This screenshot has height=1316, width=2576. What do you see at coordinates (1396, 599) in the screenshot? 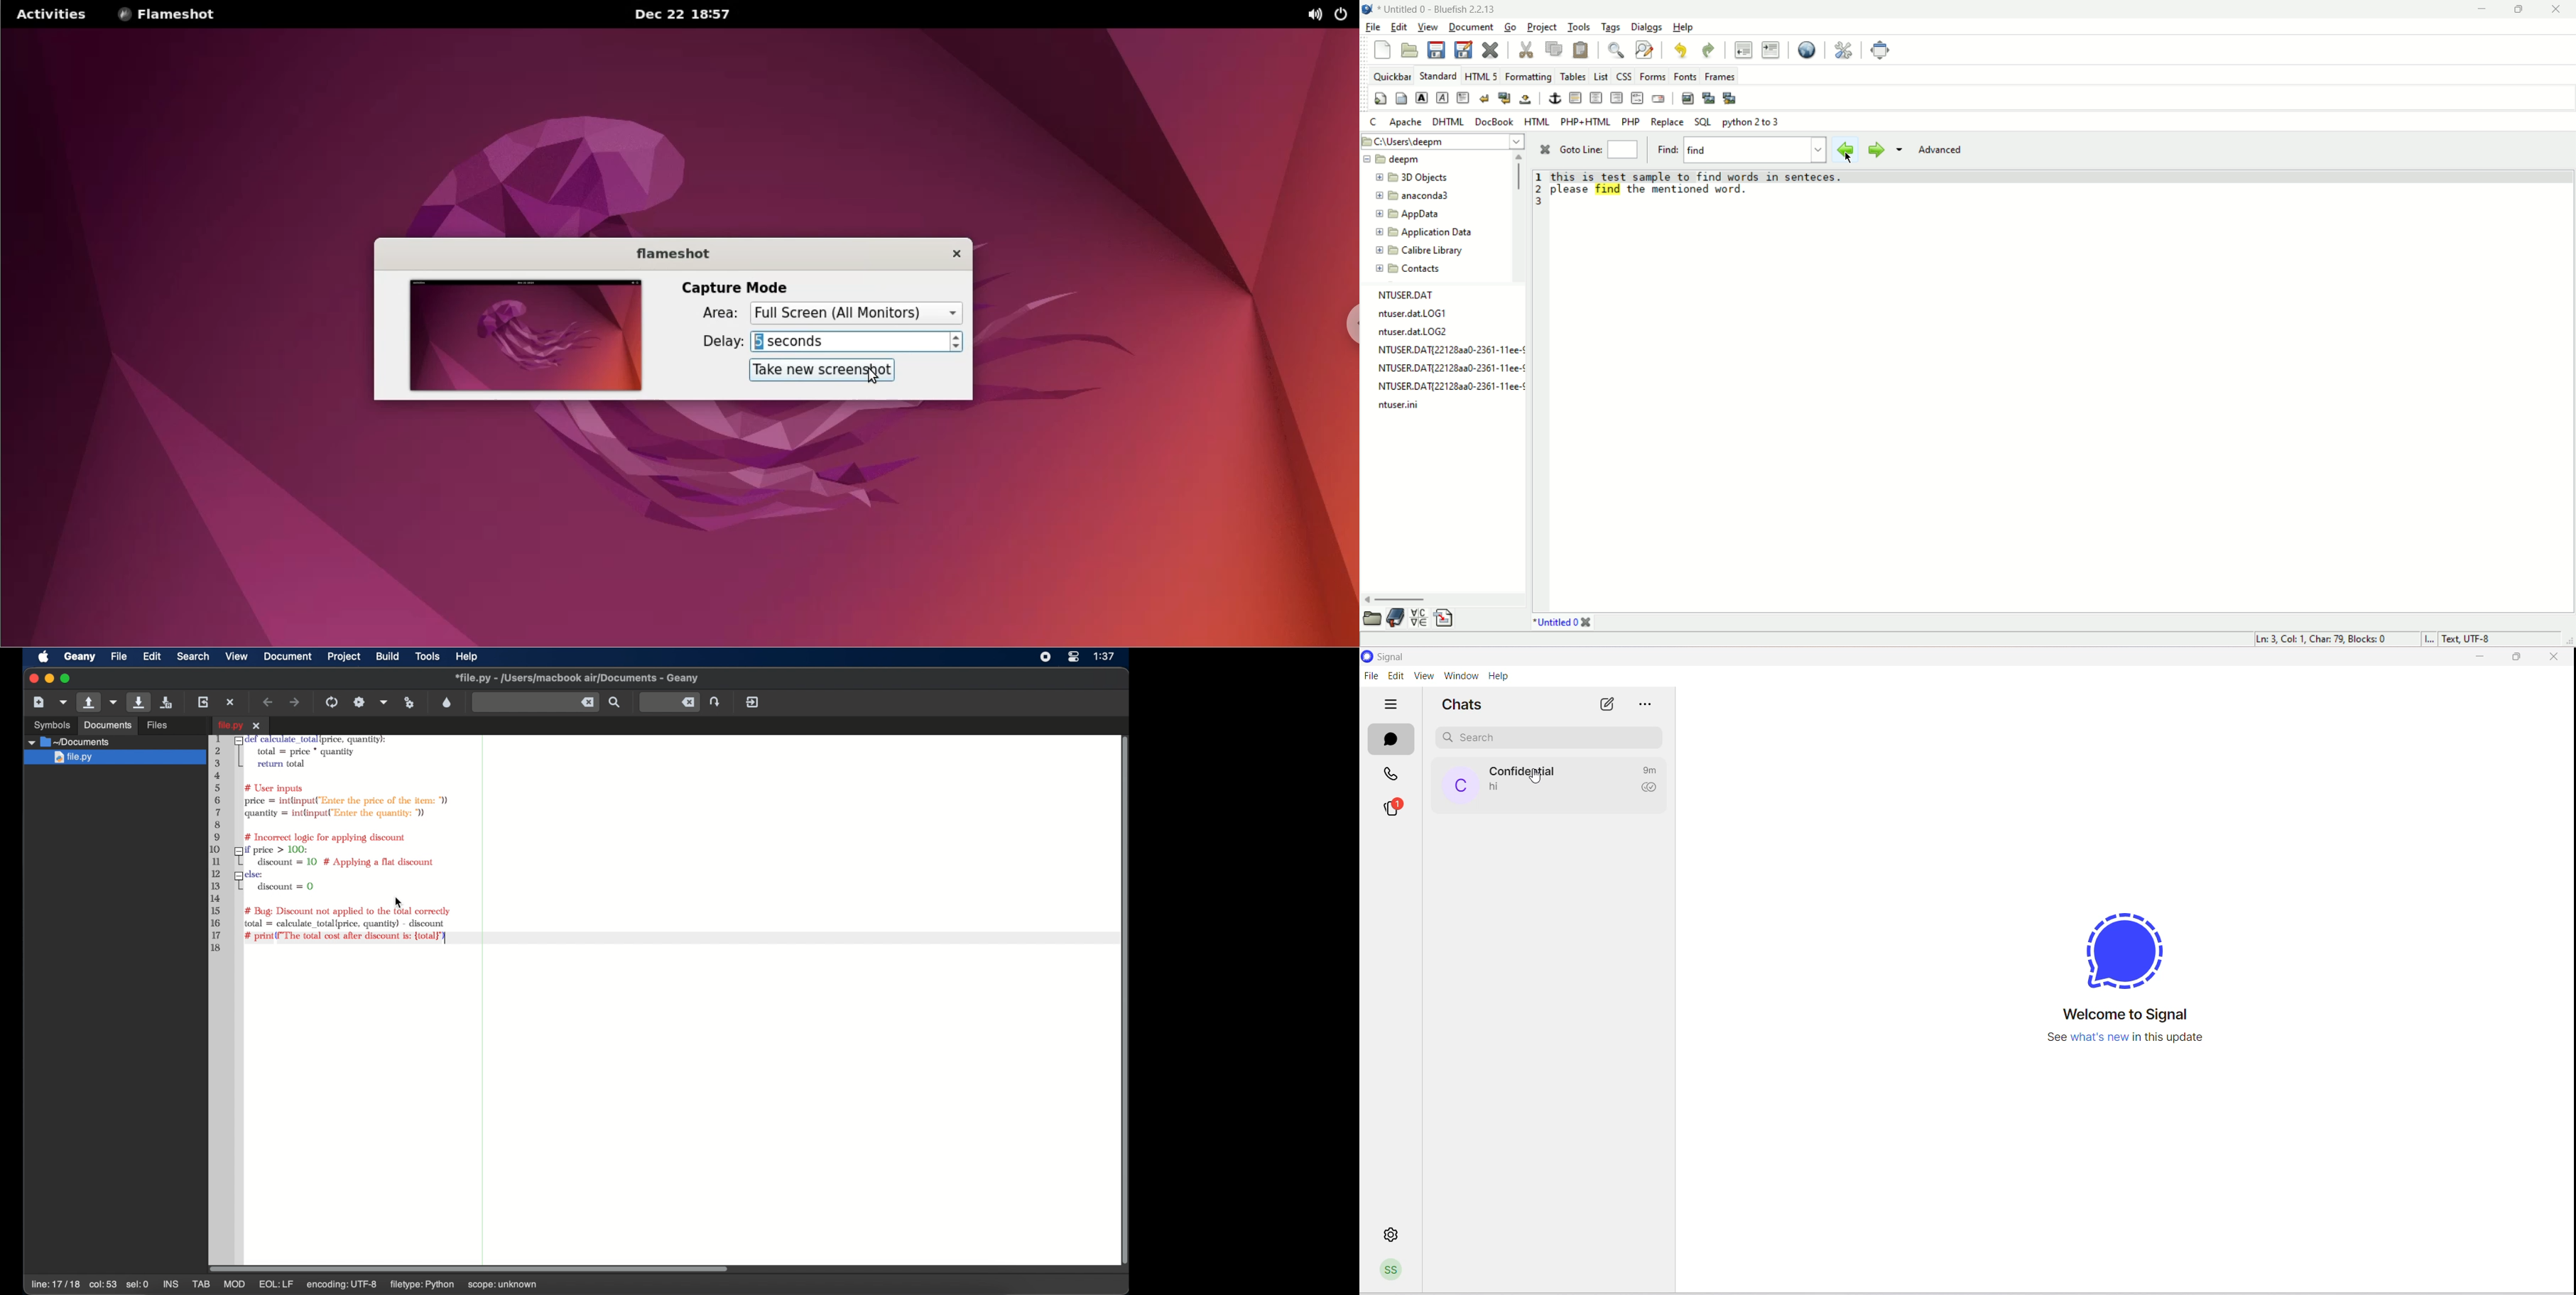
I see `horizontal scroll bar` at bounding box center [1396, 599].